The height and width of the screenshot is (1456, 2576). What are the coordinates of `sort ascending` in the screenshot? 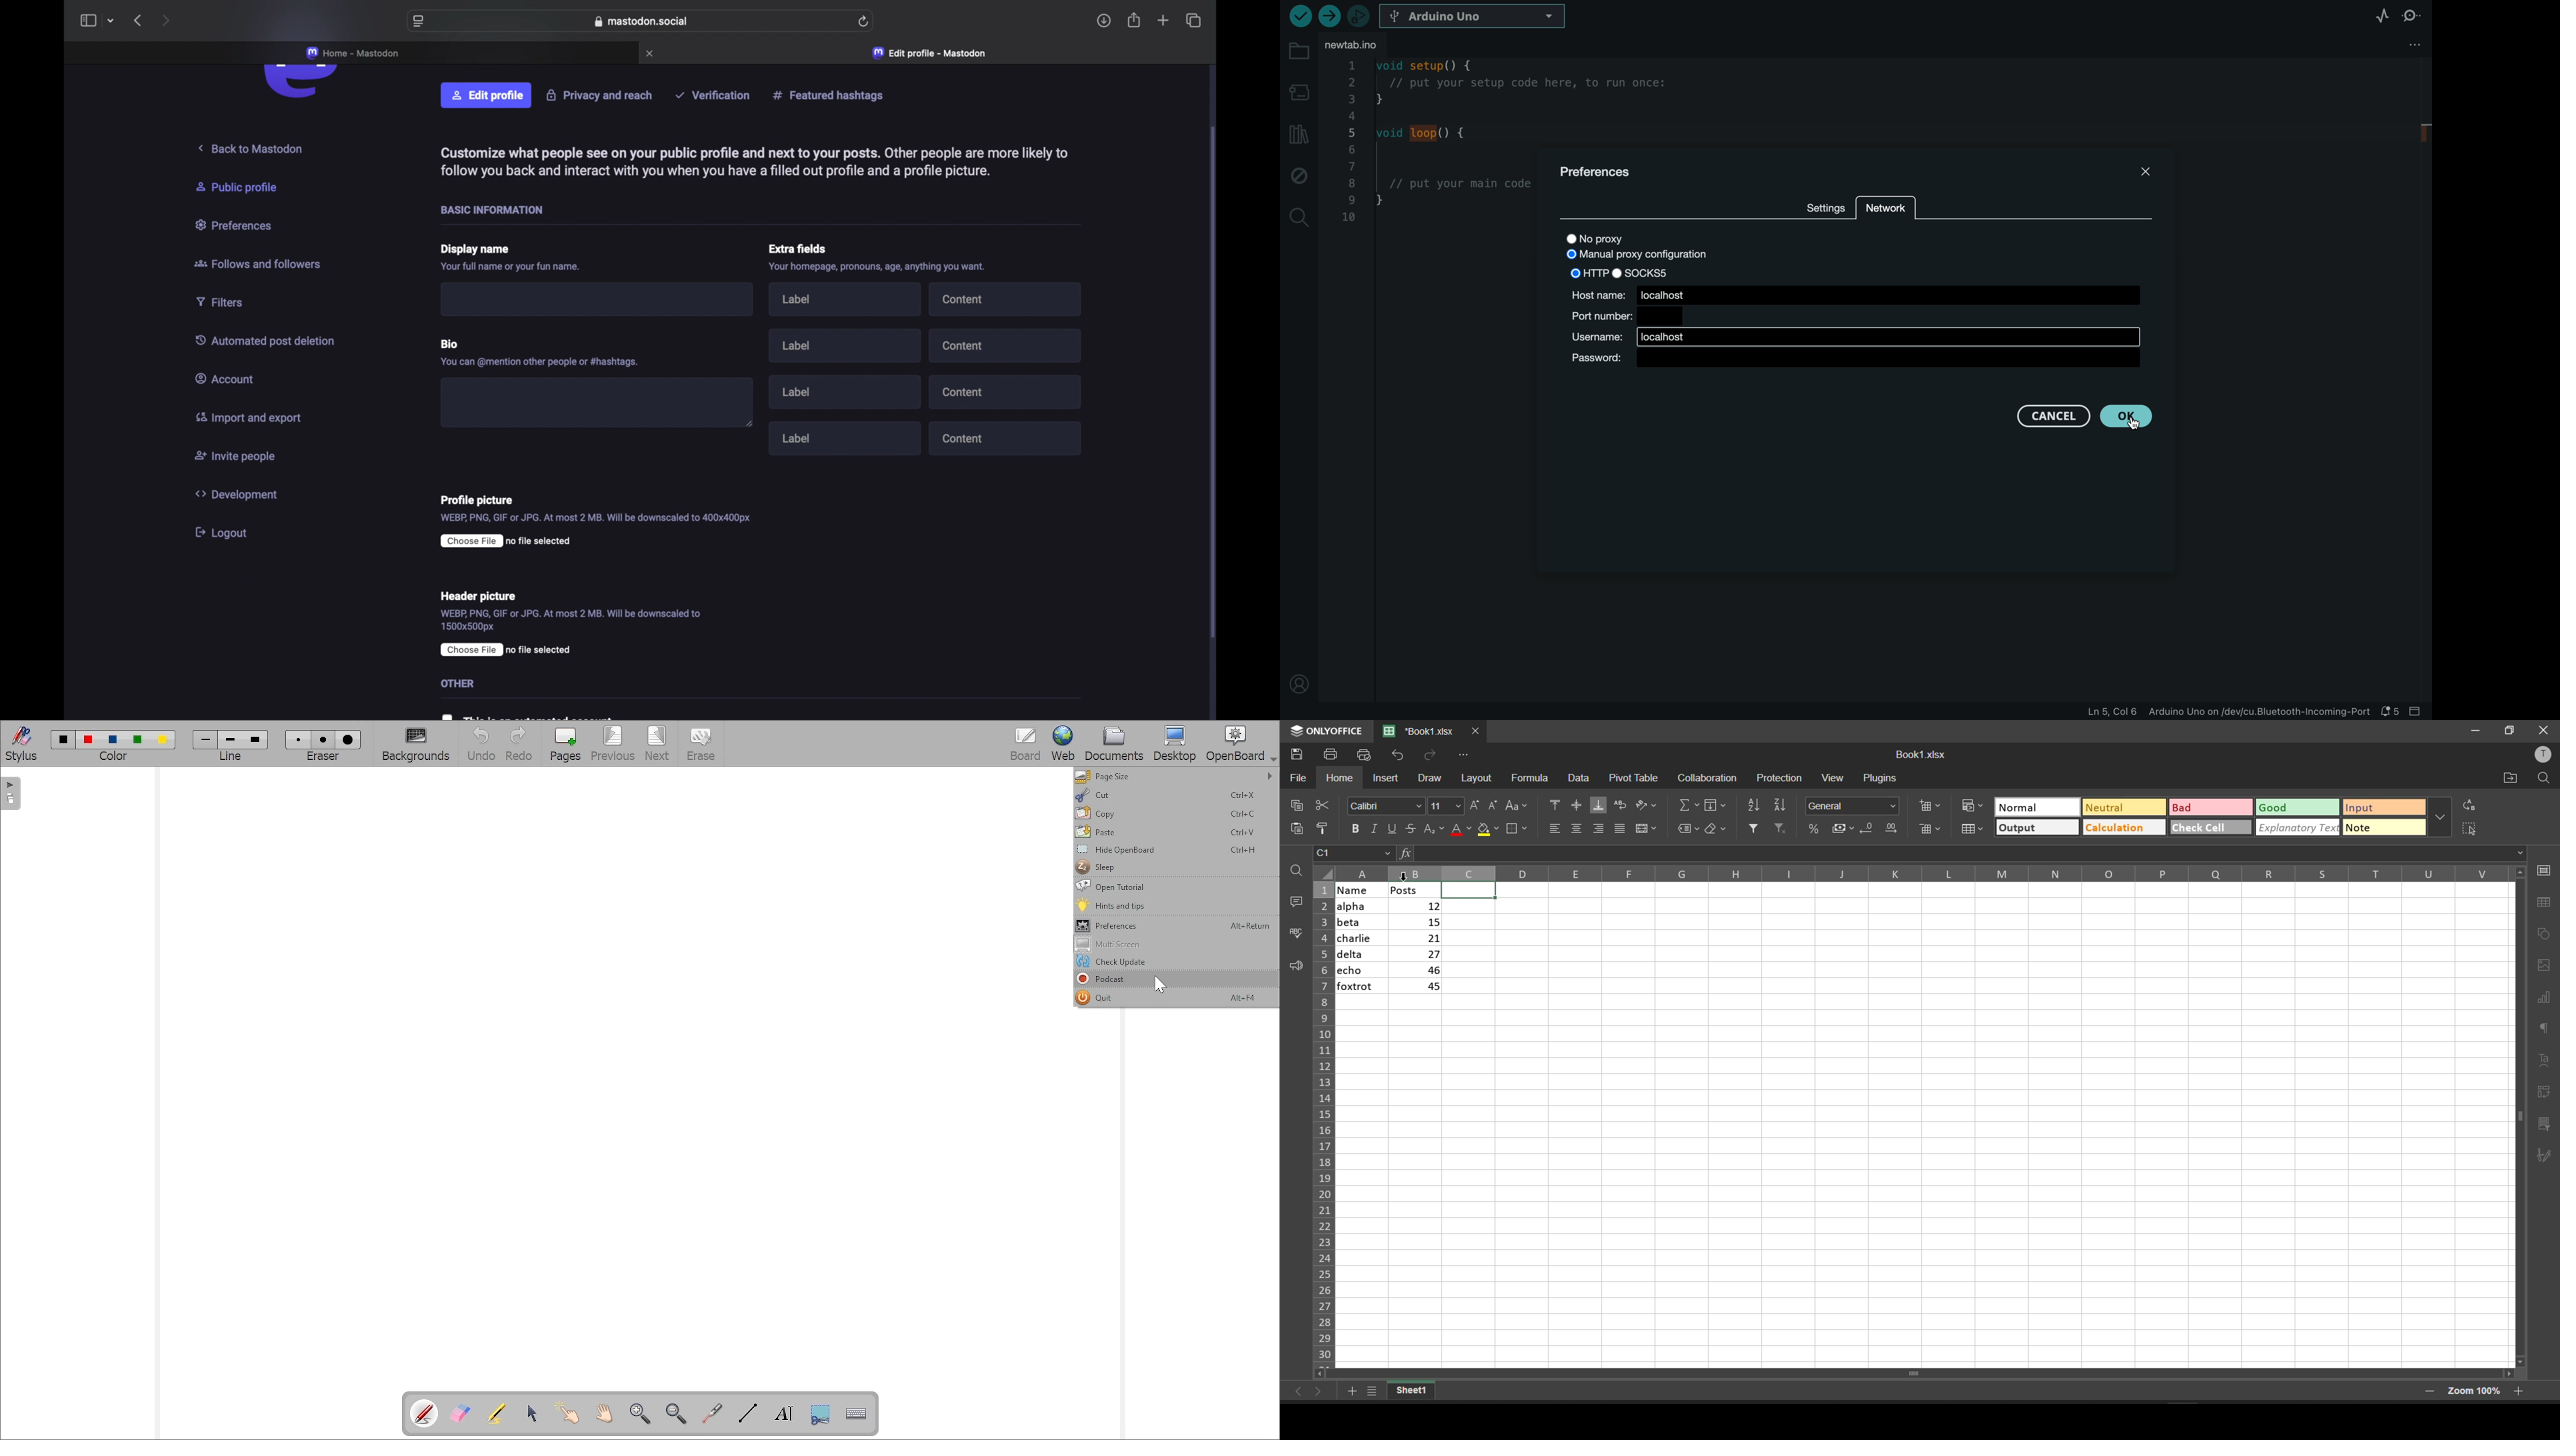 It's located at (1753, 805).